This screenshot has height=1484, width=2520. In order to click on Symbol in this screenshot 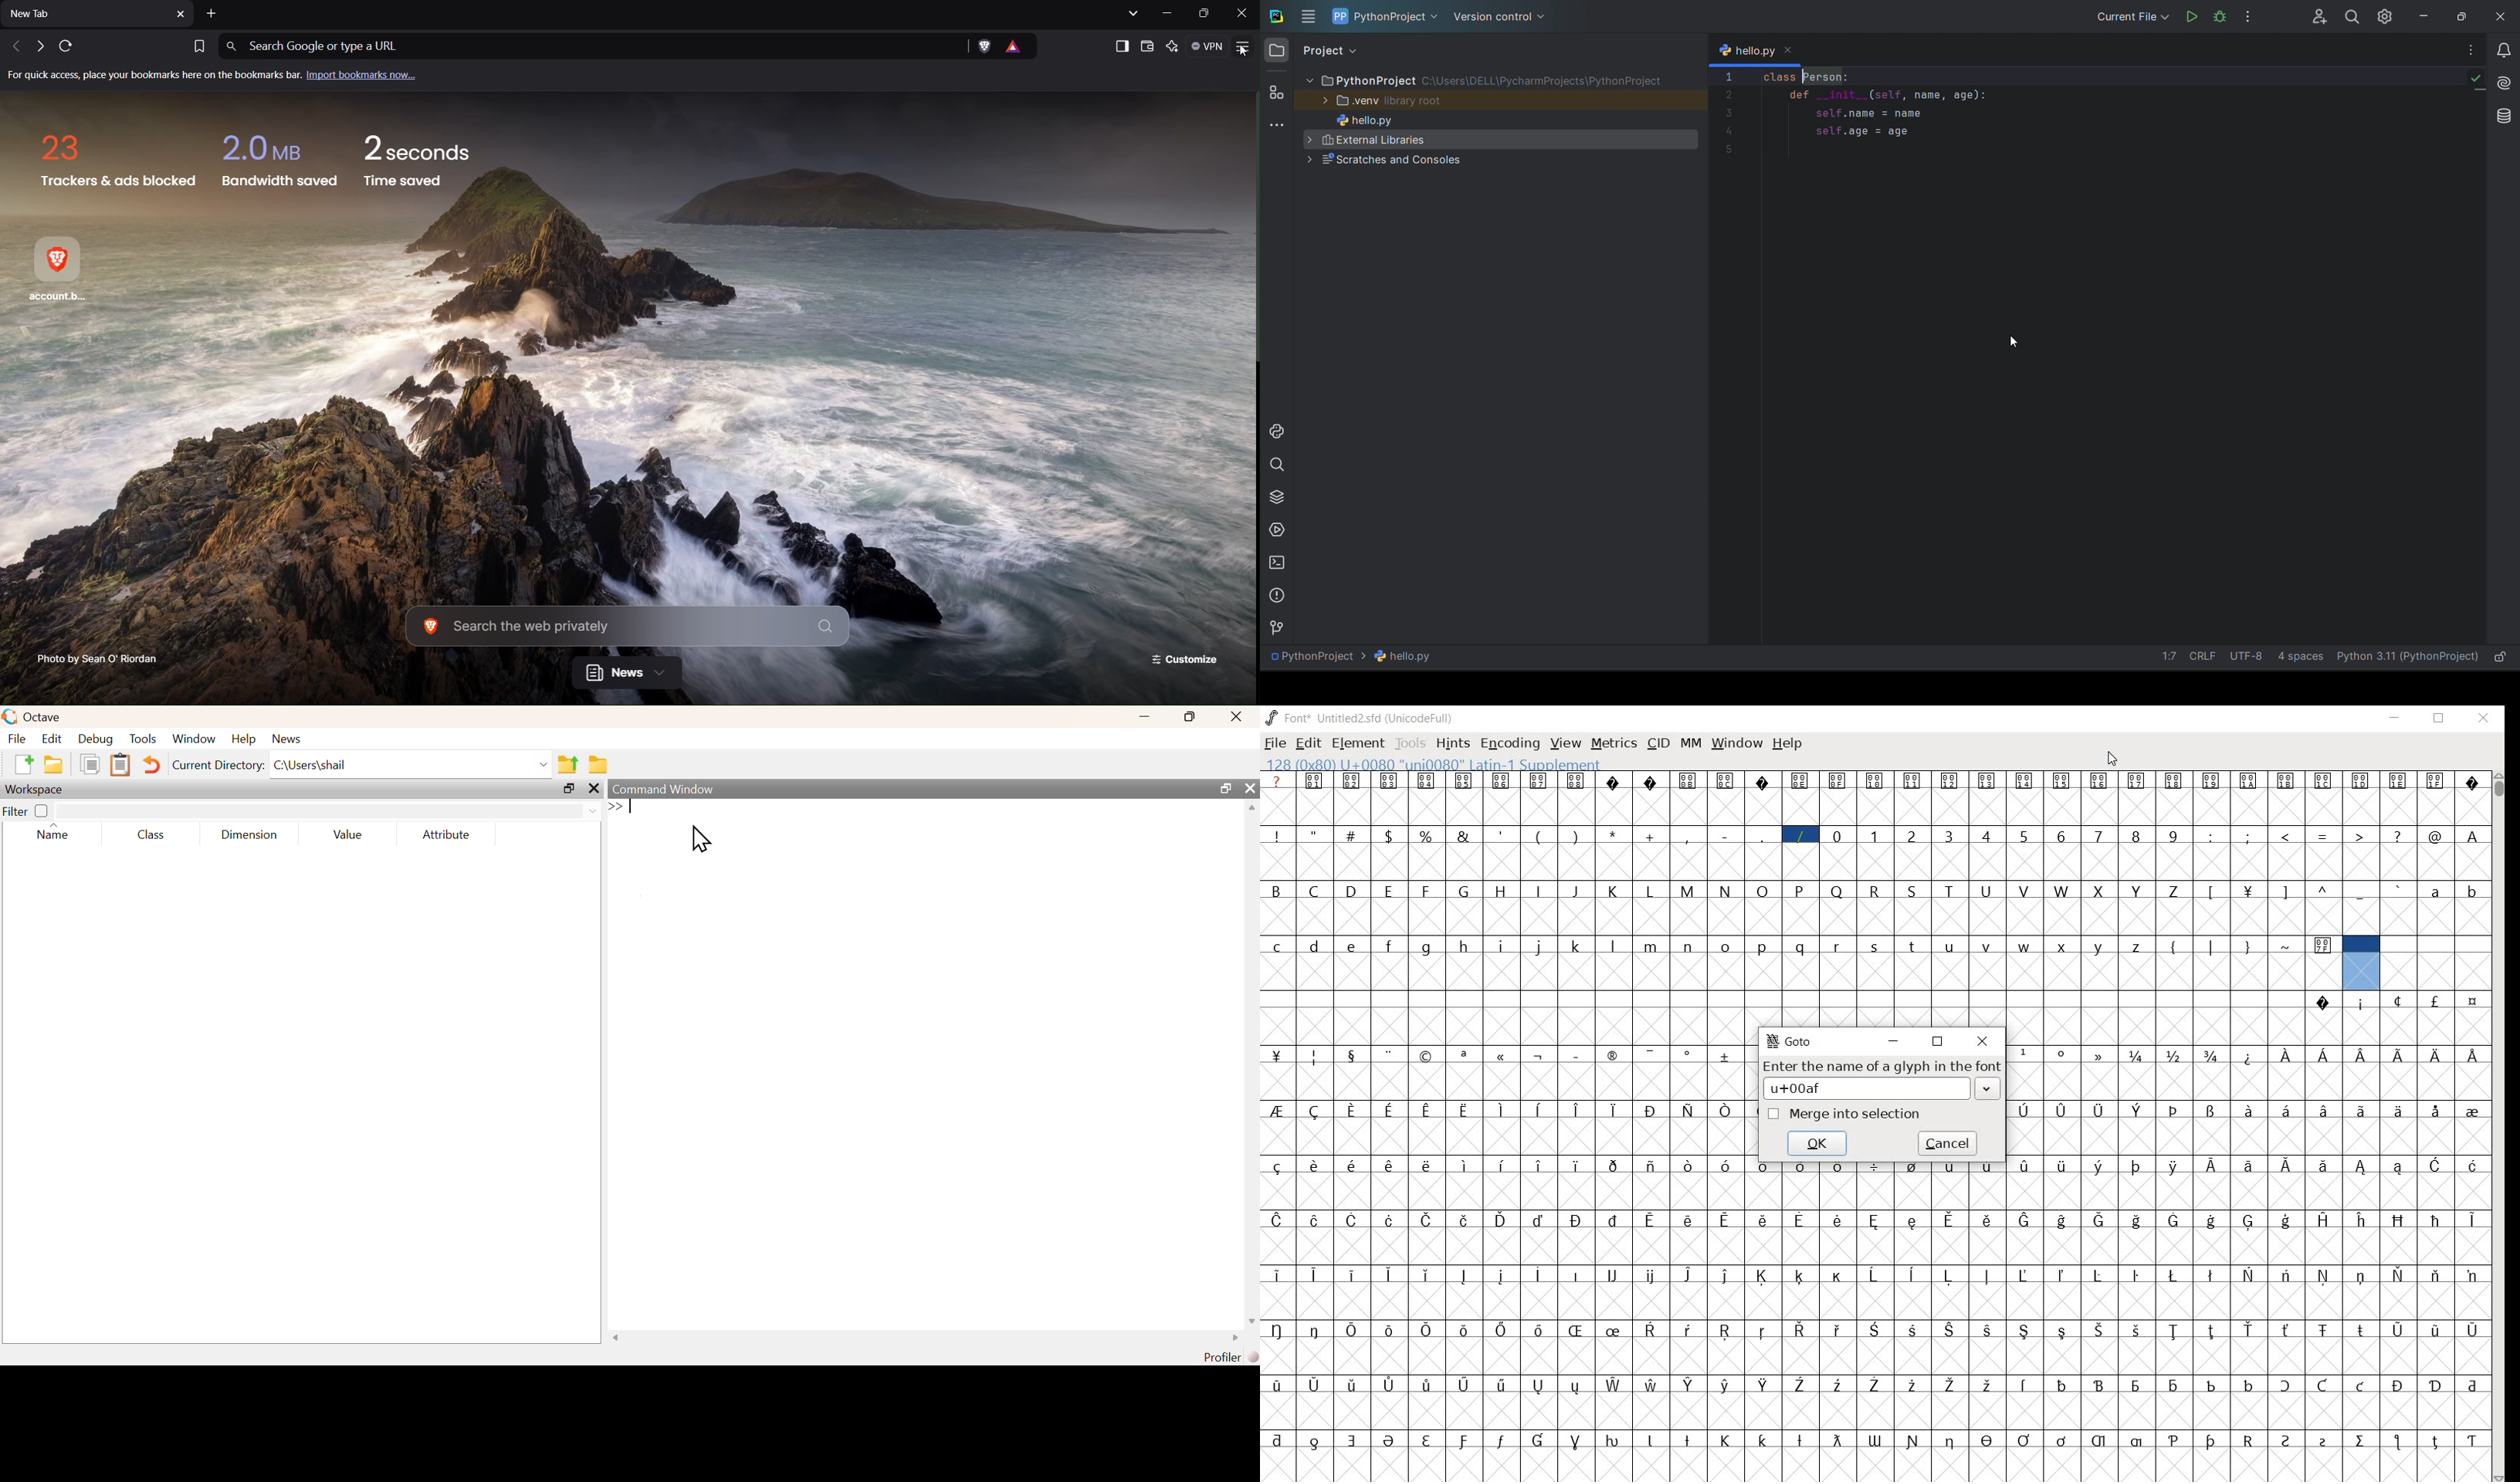, I will do `click(2474, 1001)`.